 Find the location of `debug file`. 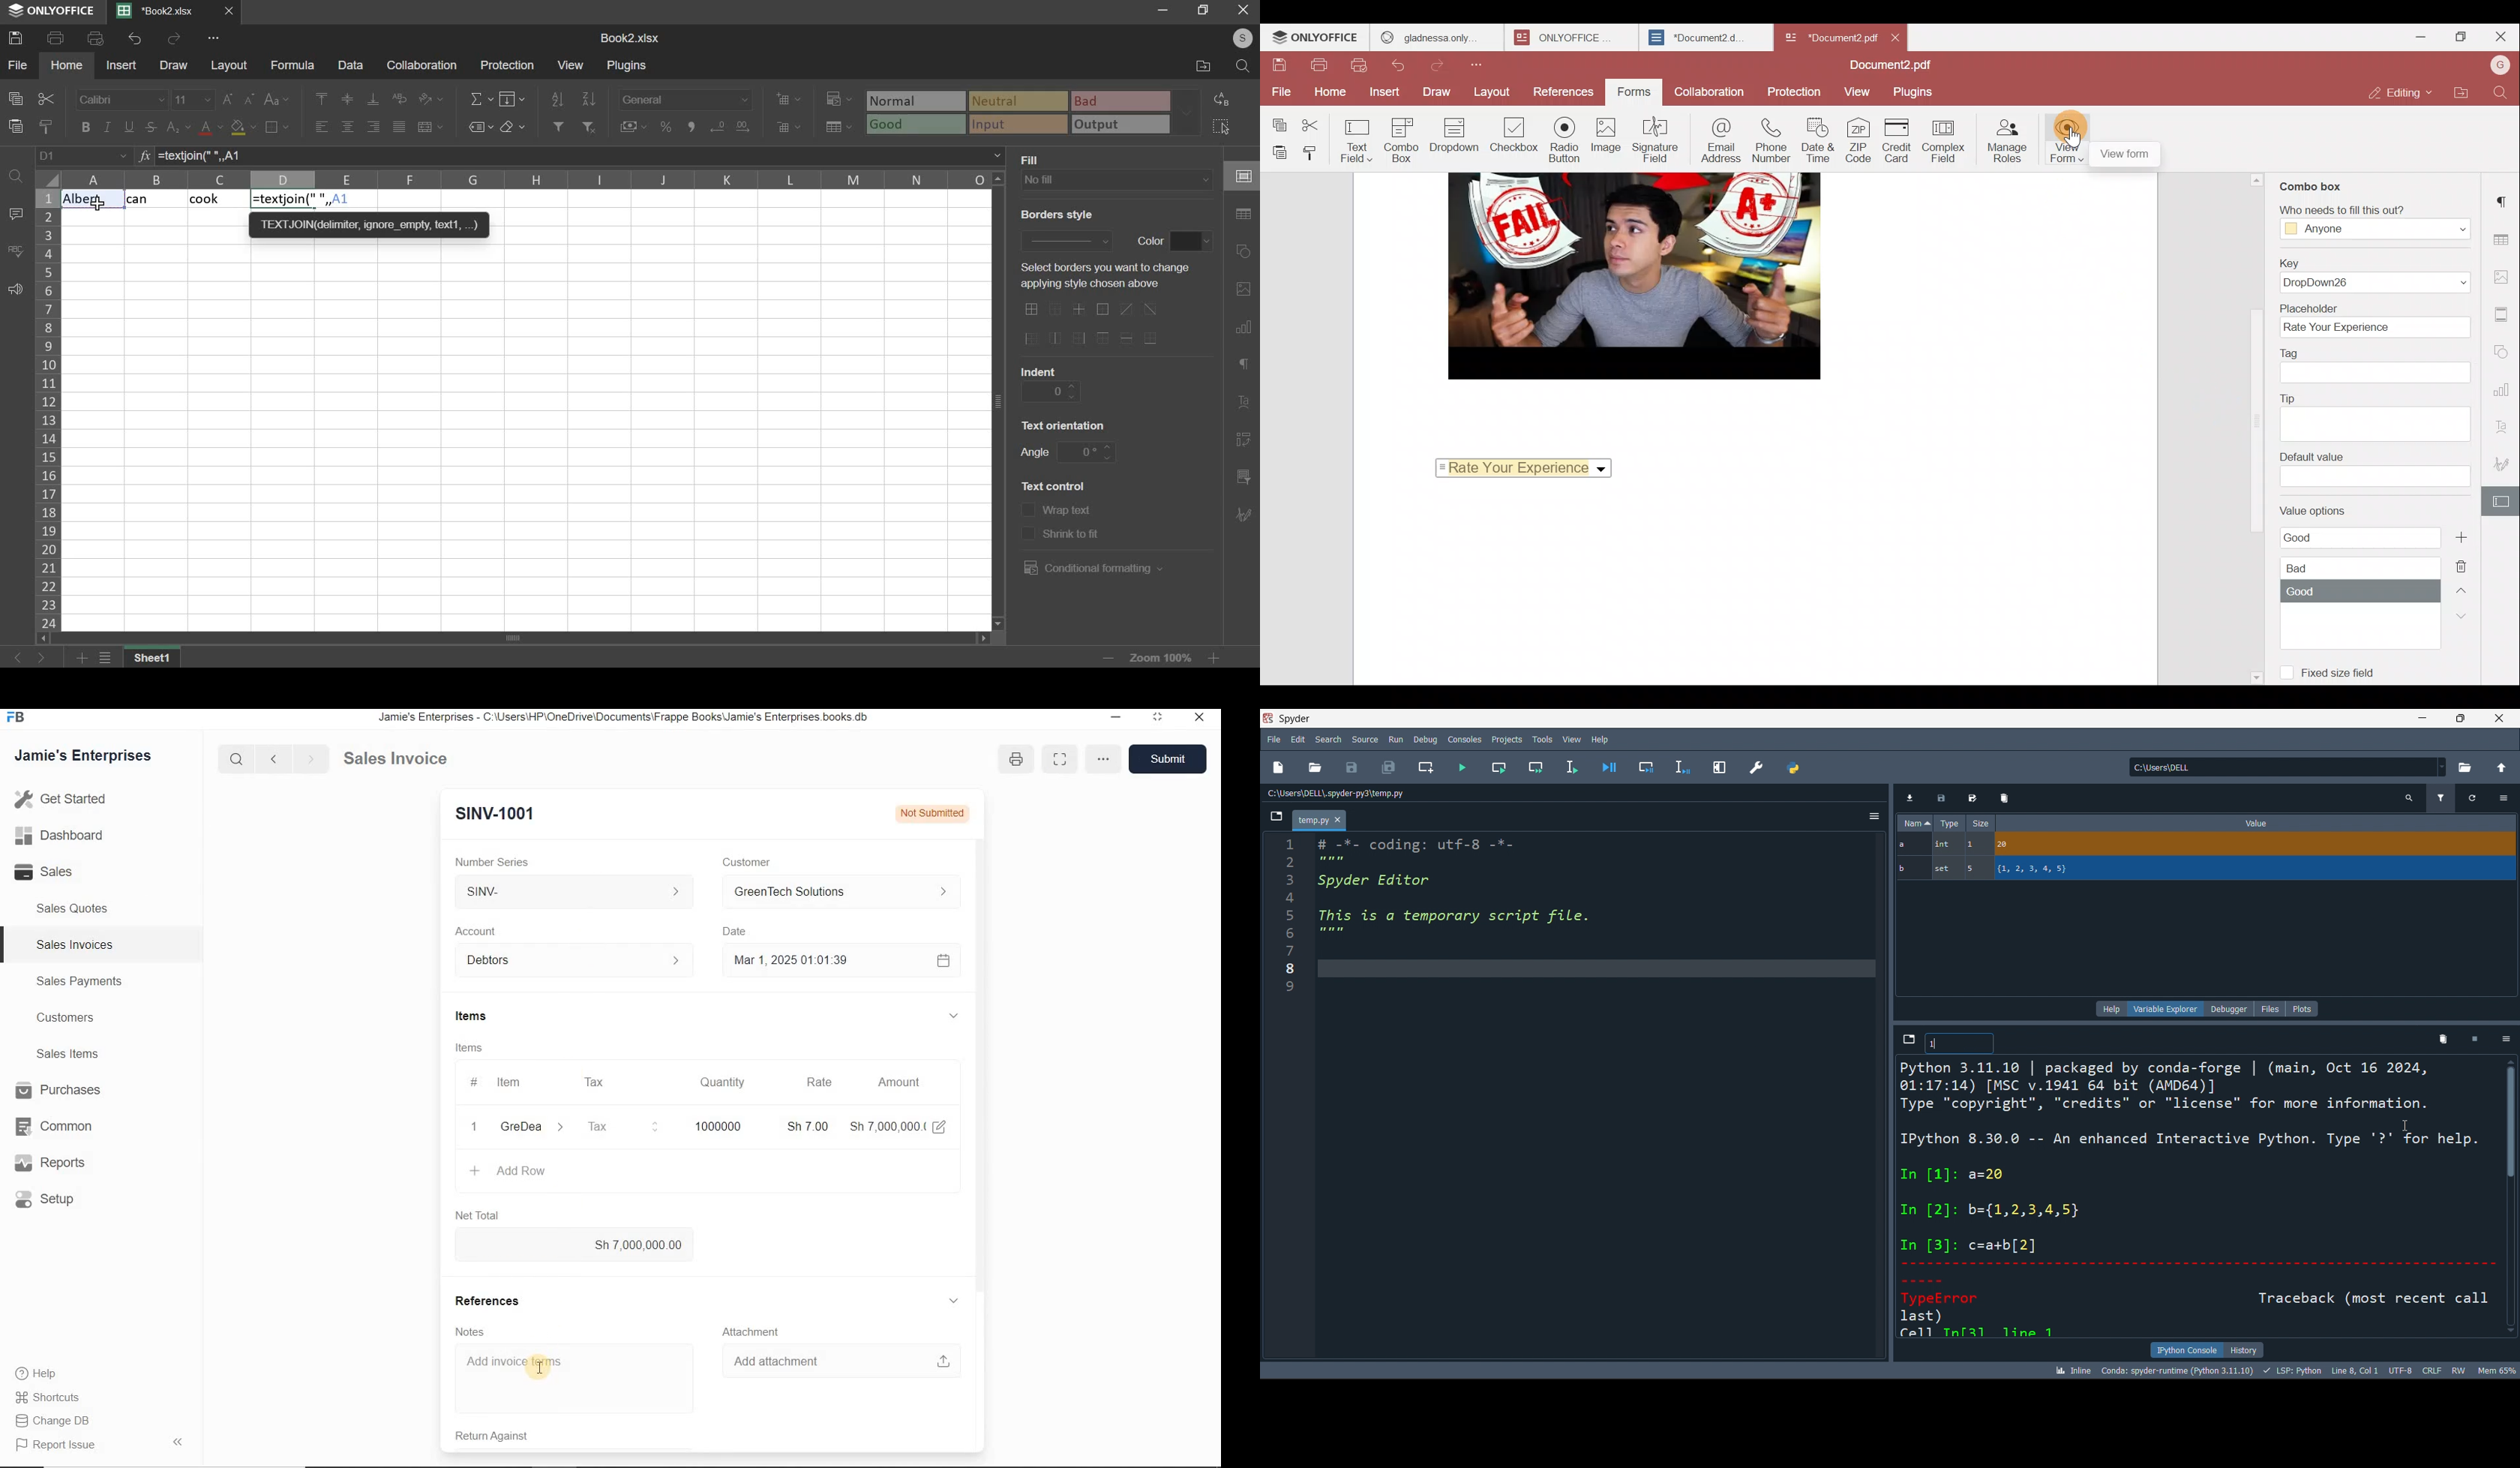

debug file is located at coordinates (1608, 767).